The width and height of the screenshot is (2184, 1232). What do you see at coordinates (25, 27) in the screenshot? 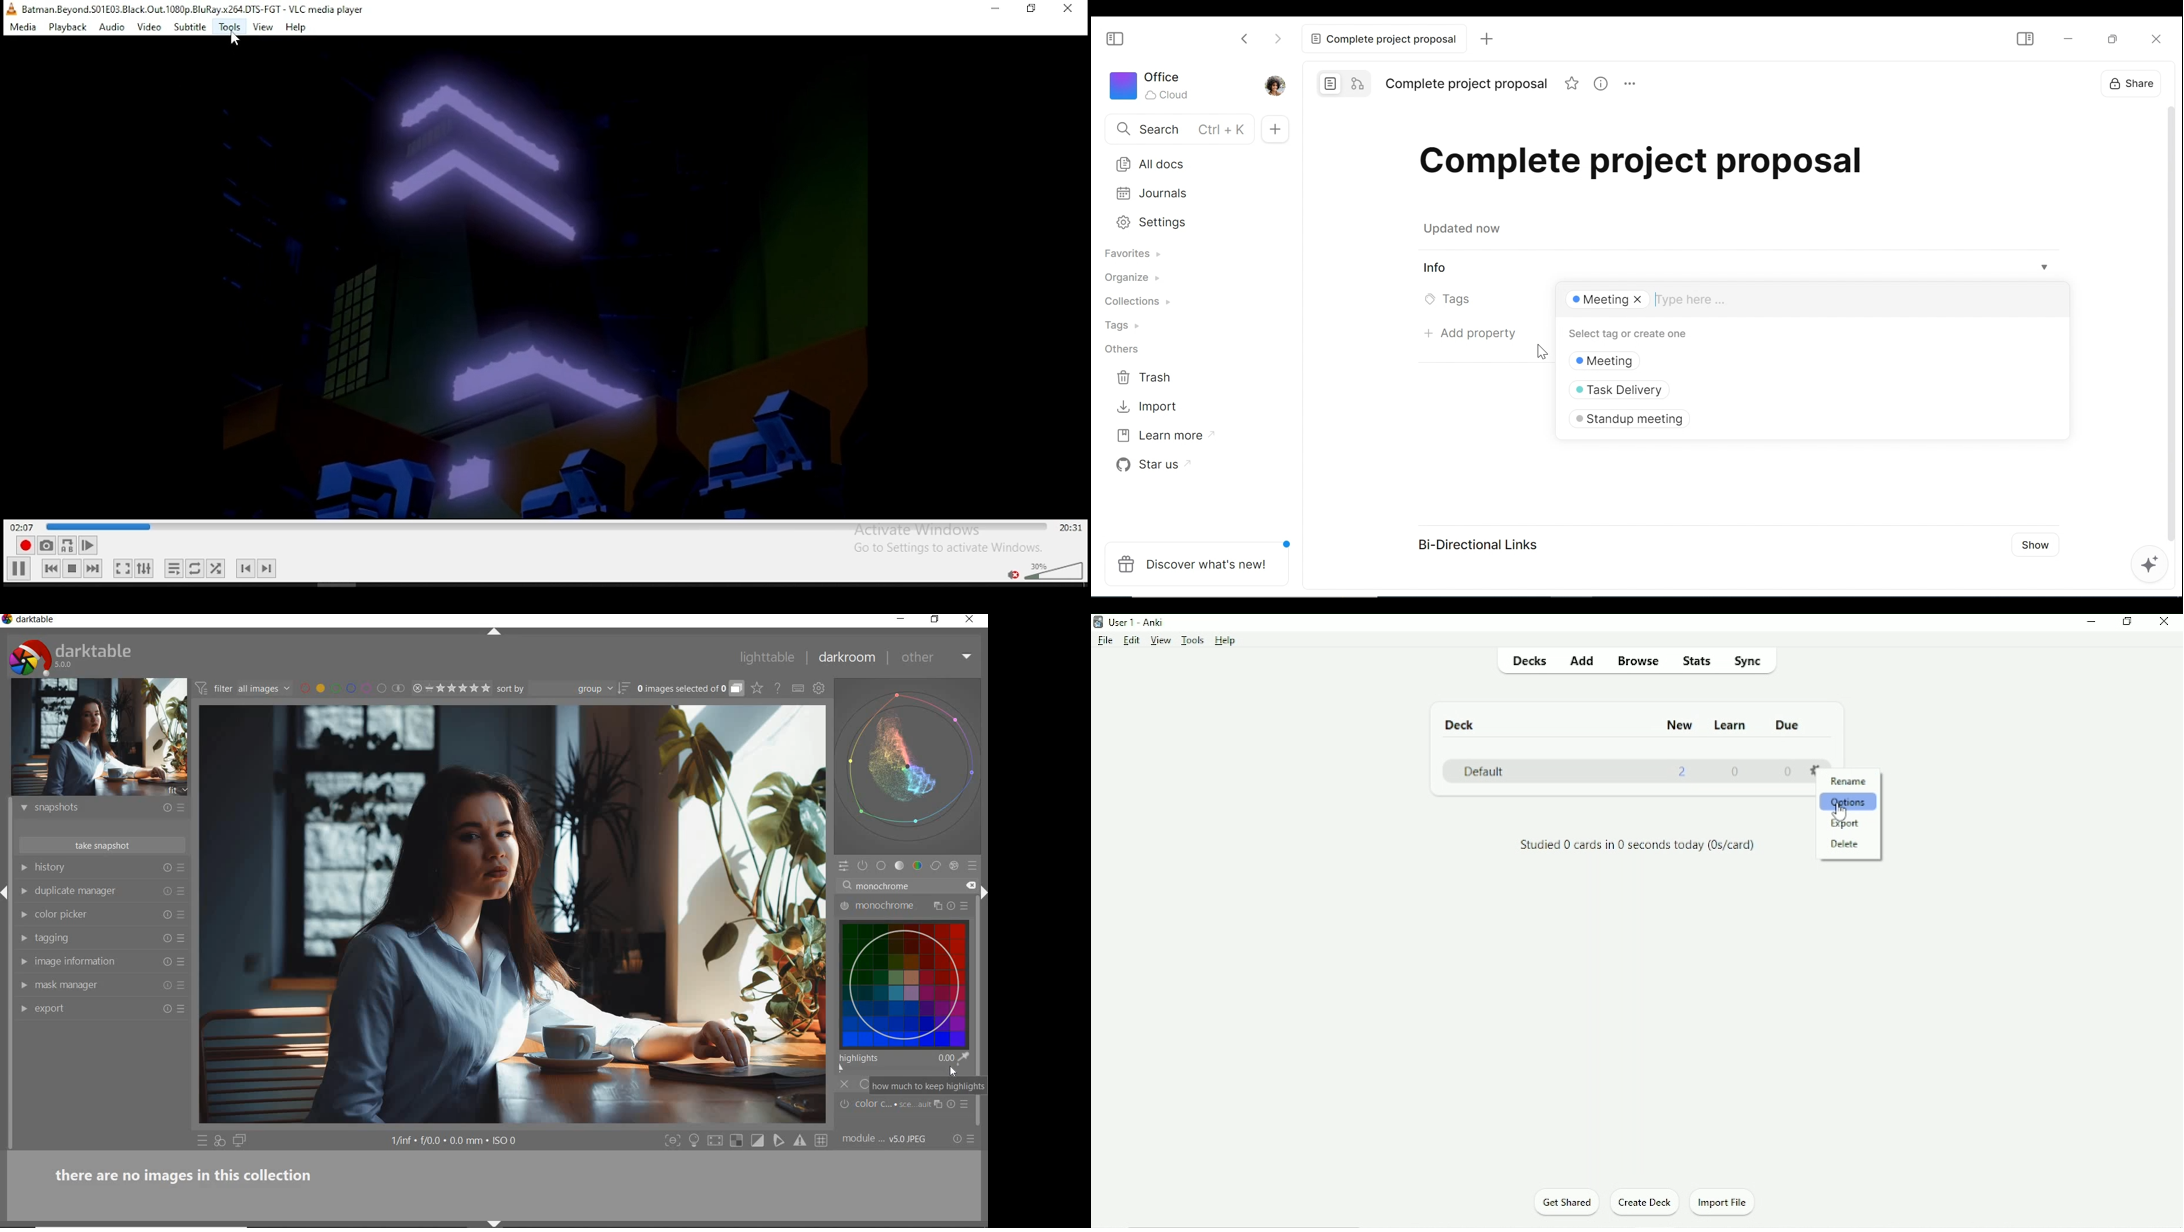
I see `media` at bounding box center [25, 27].